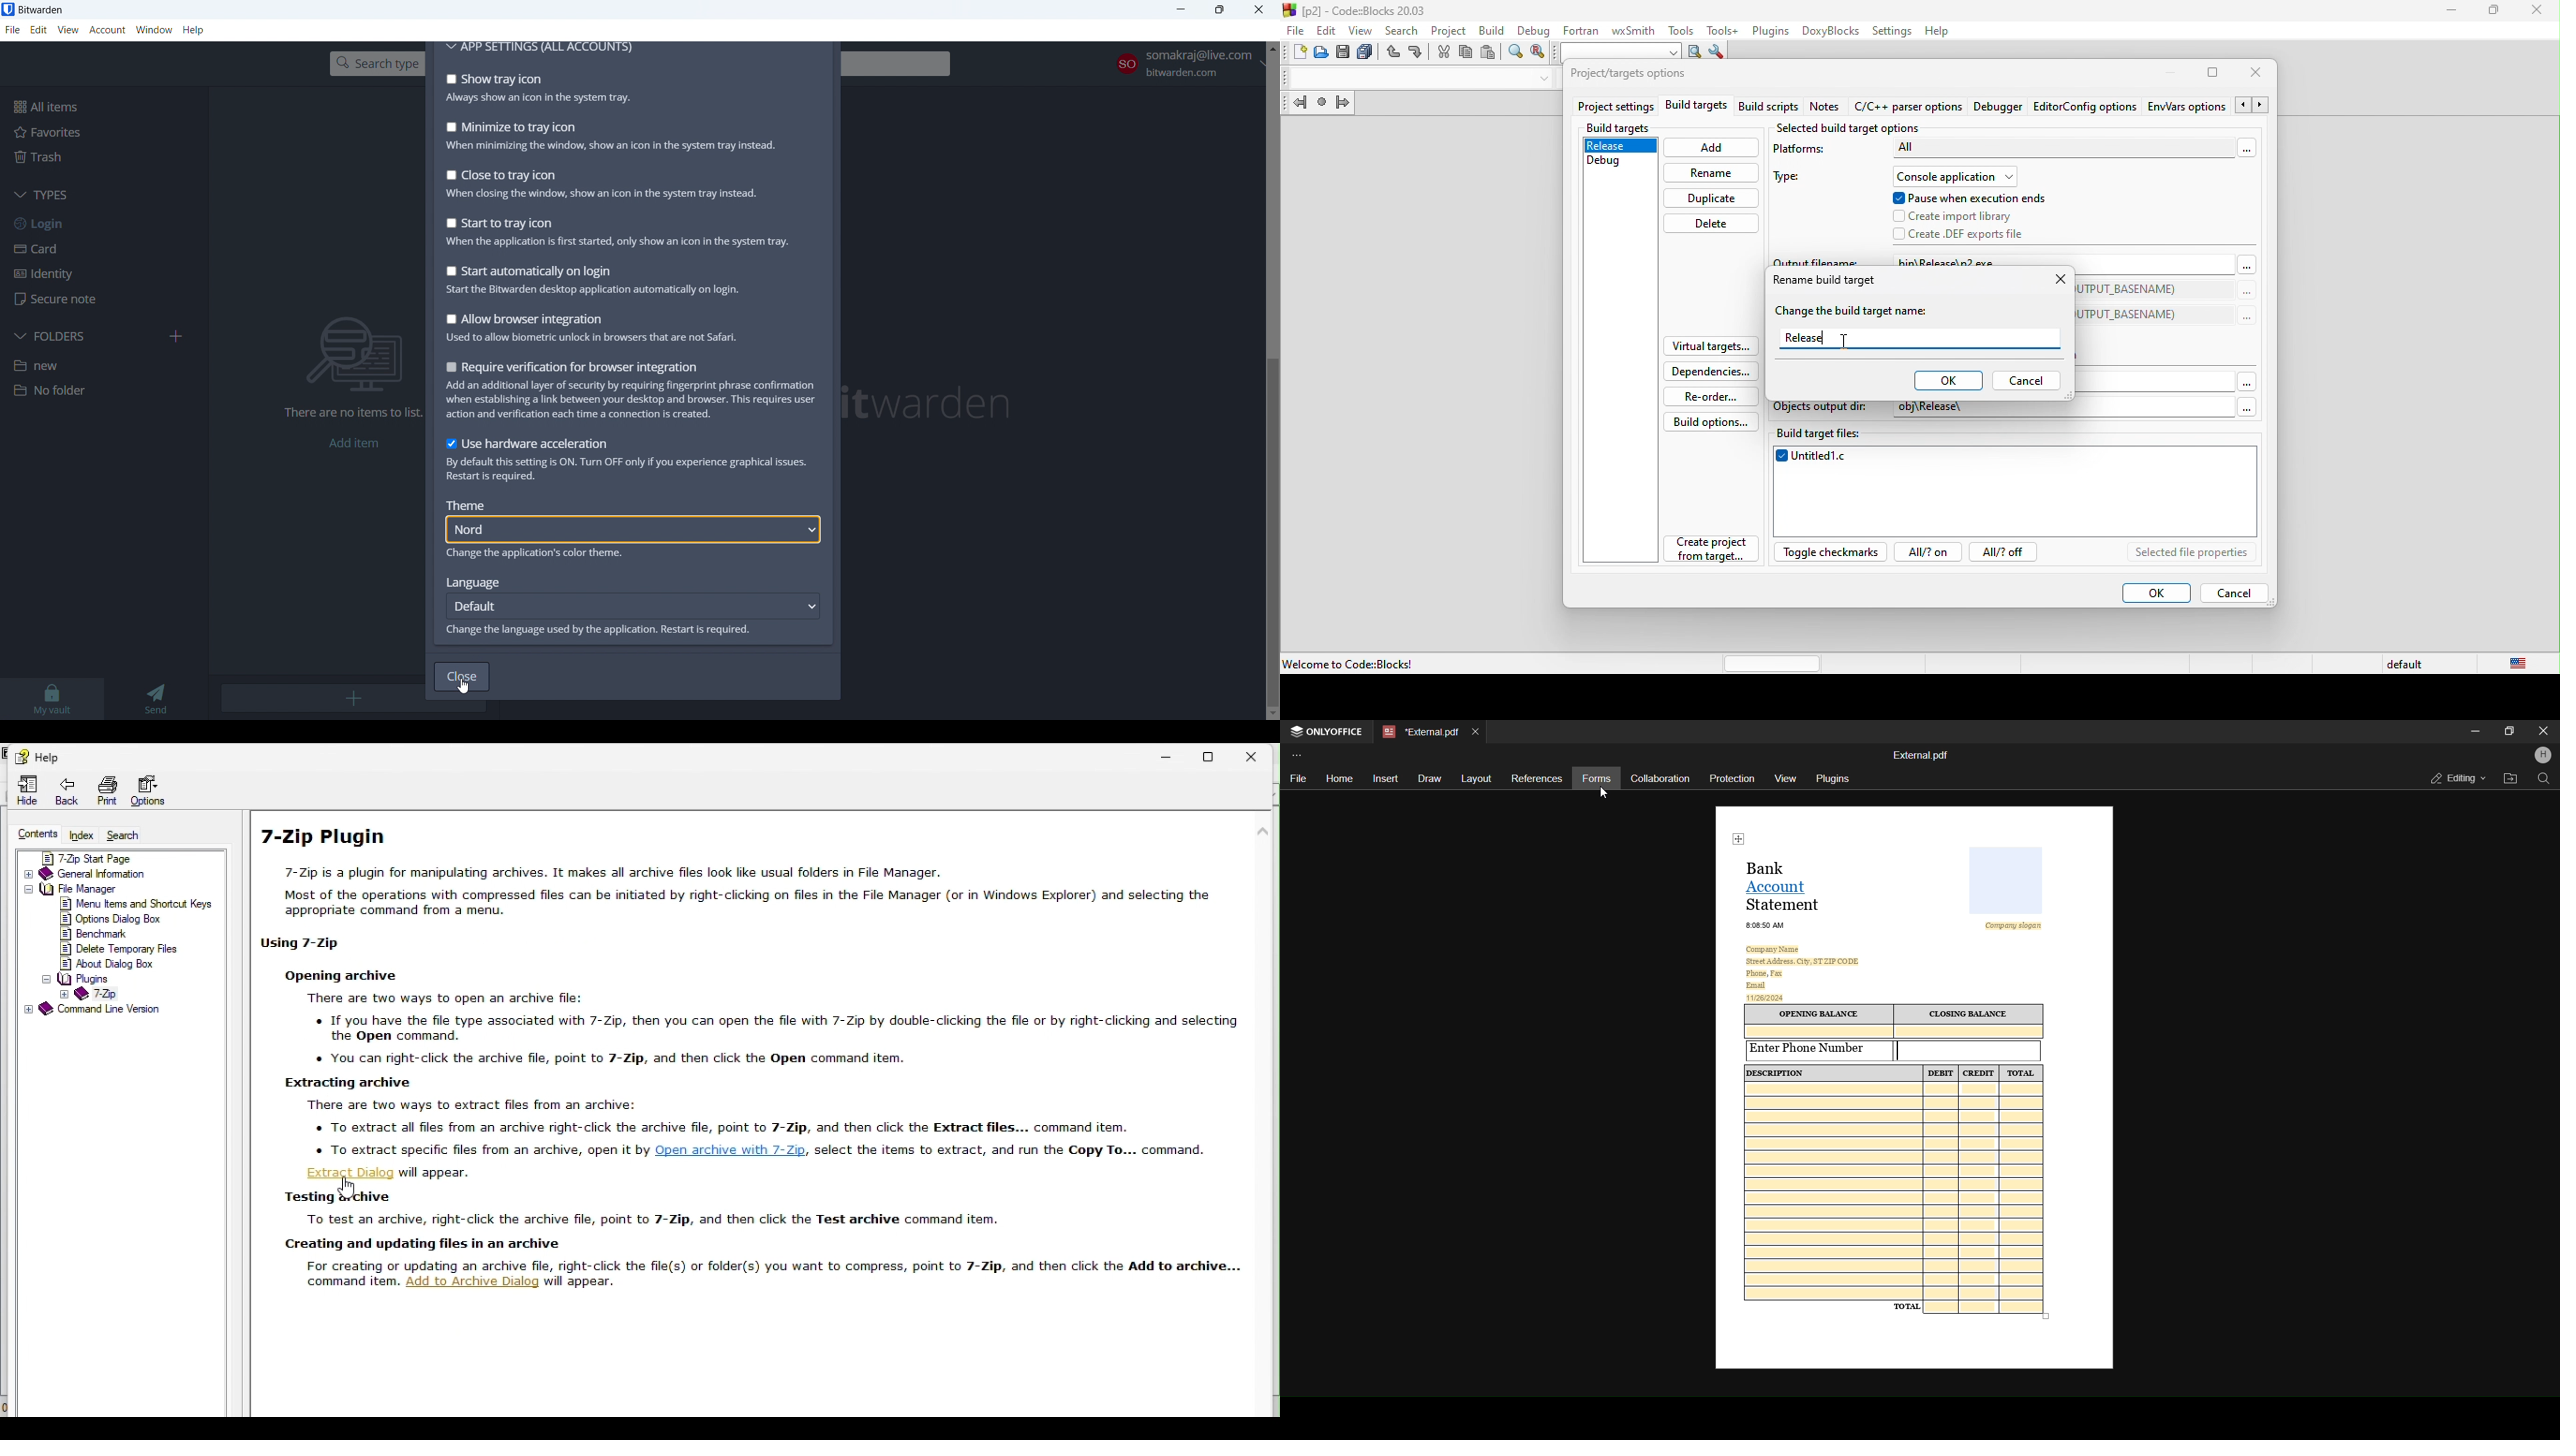  I want to click on add, so click(1712, 148).